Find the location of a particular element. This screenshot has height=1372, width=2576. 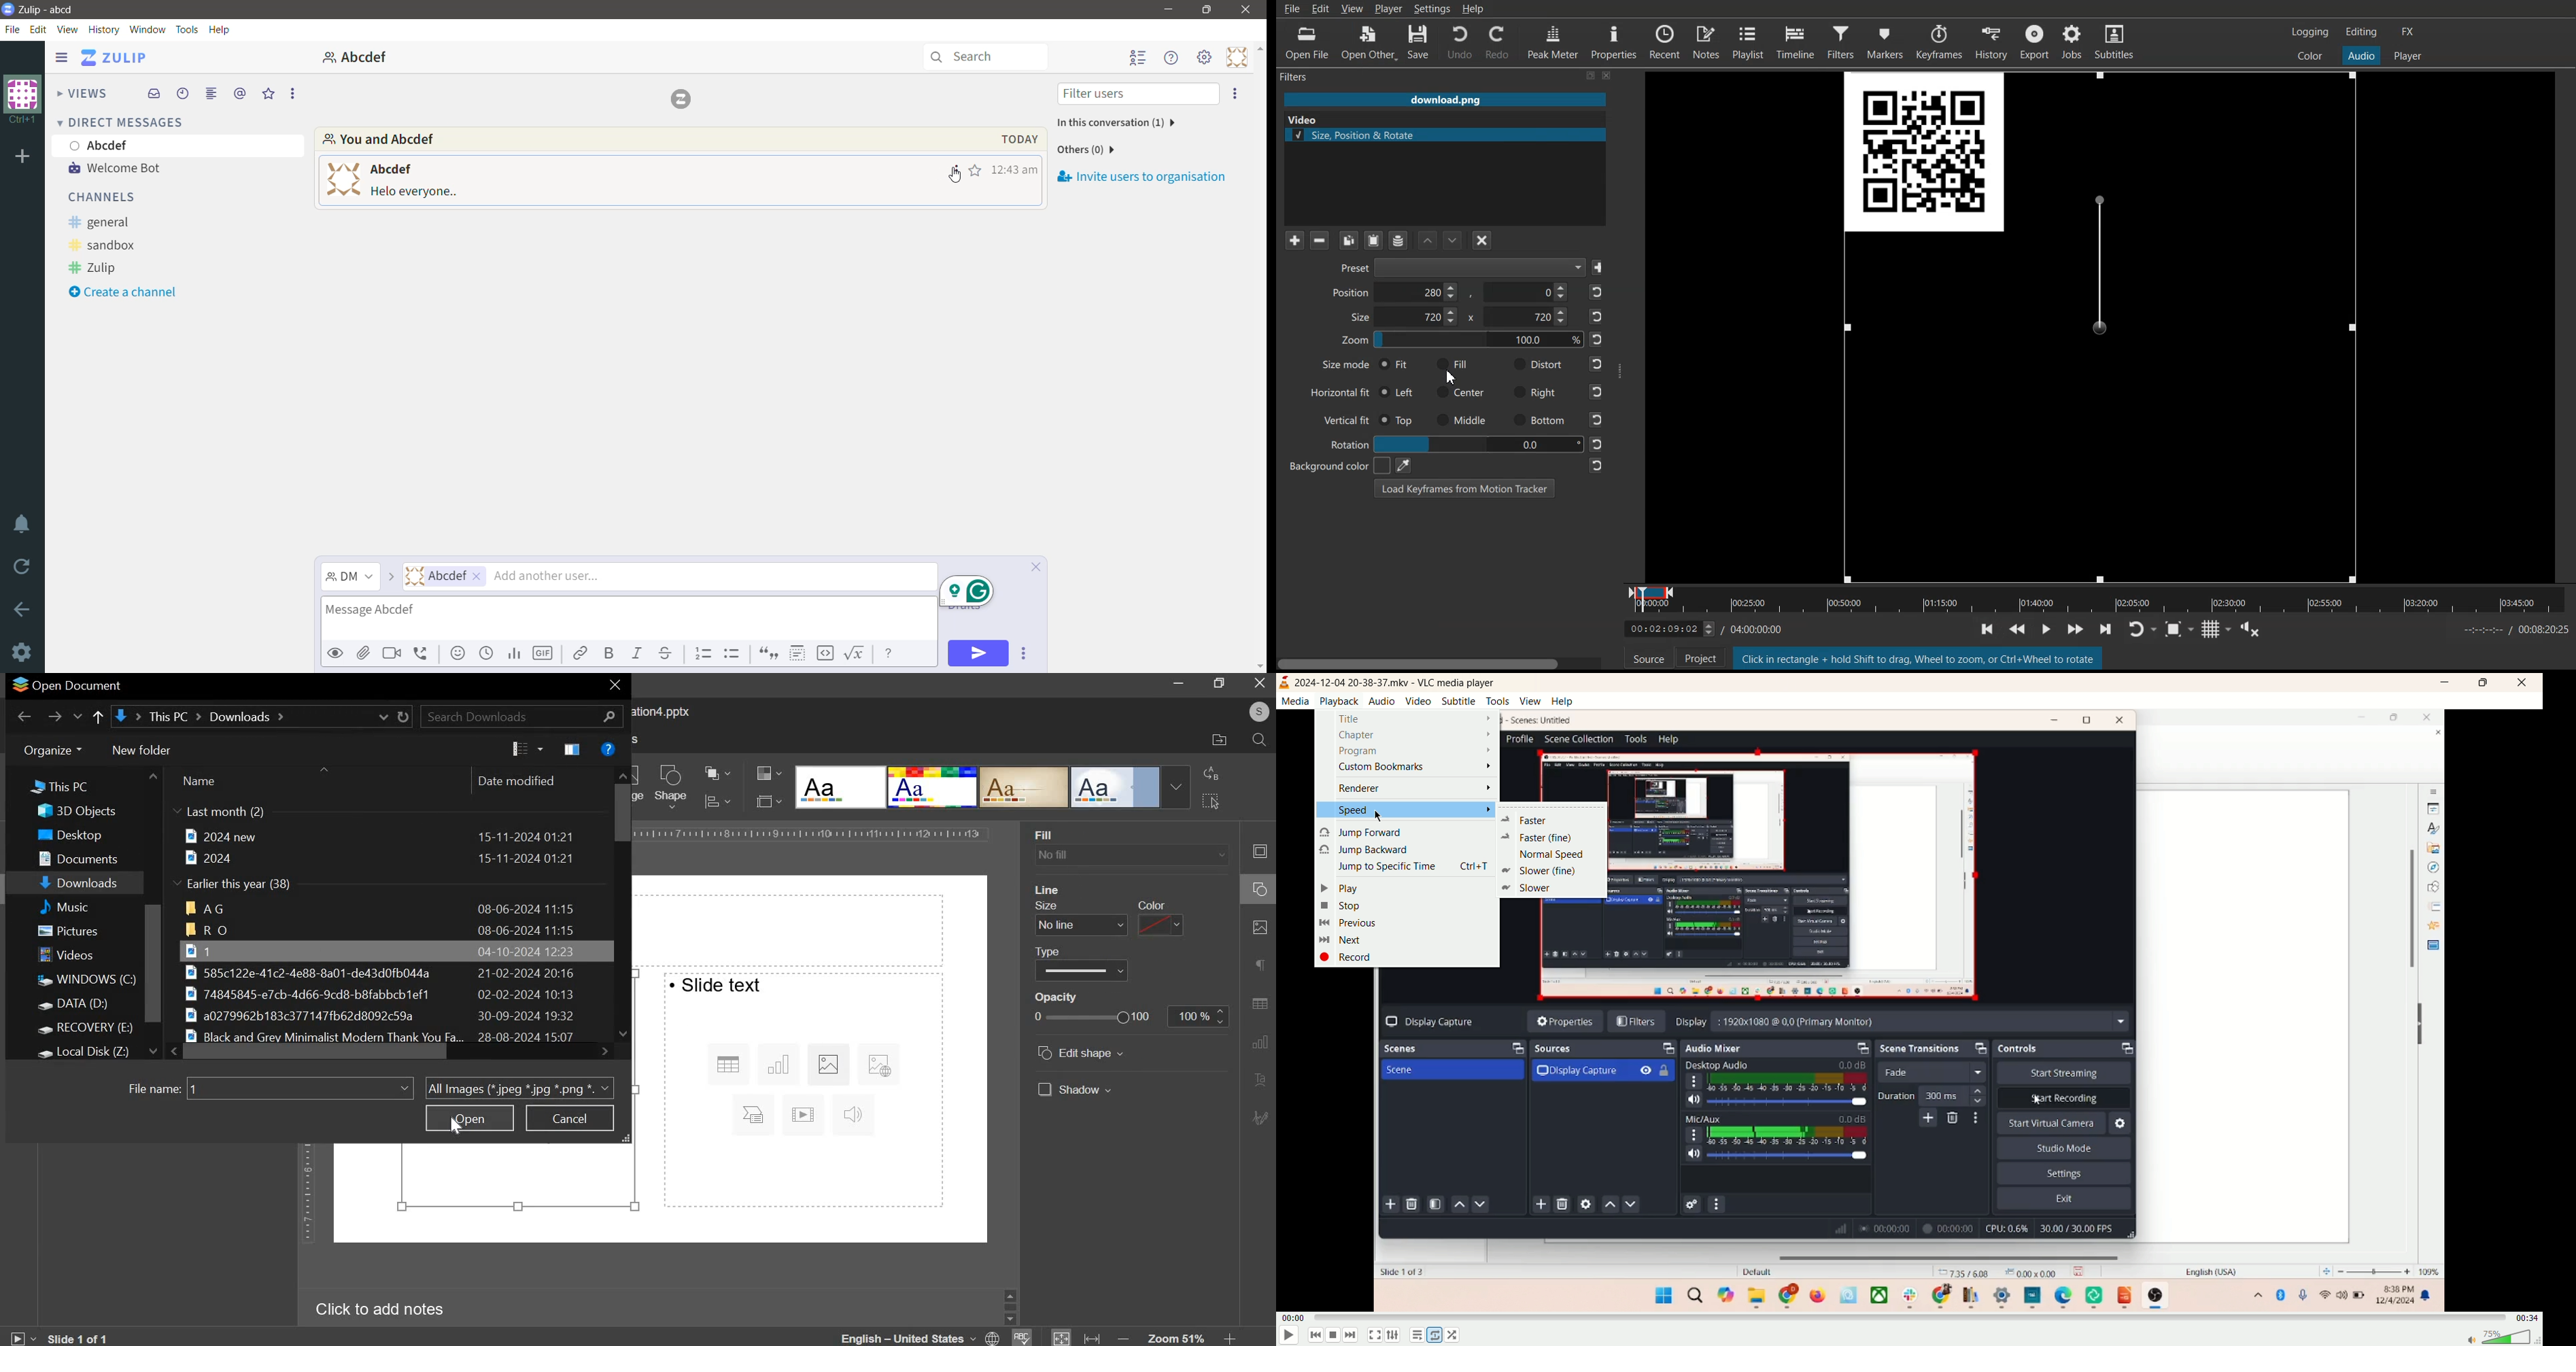

shape is located at coordinates (672, 787).